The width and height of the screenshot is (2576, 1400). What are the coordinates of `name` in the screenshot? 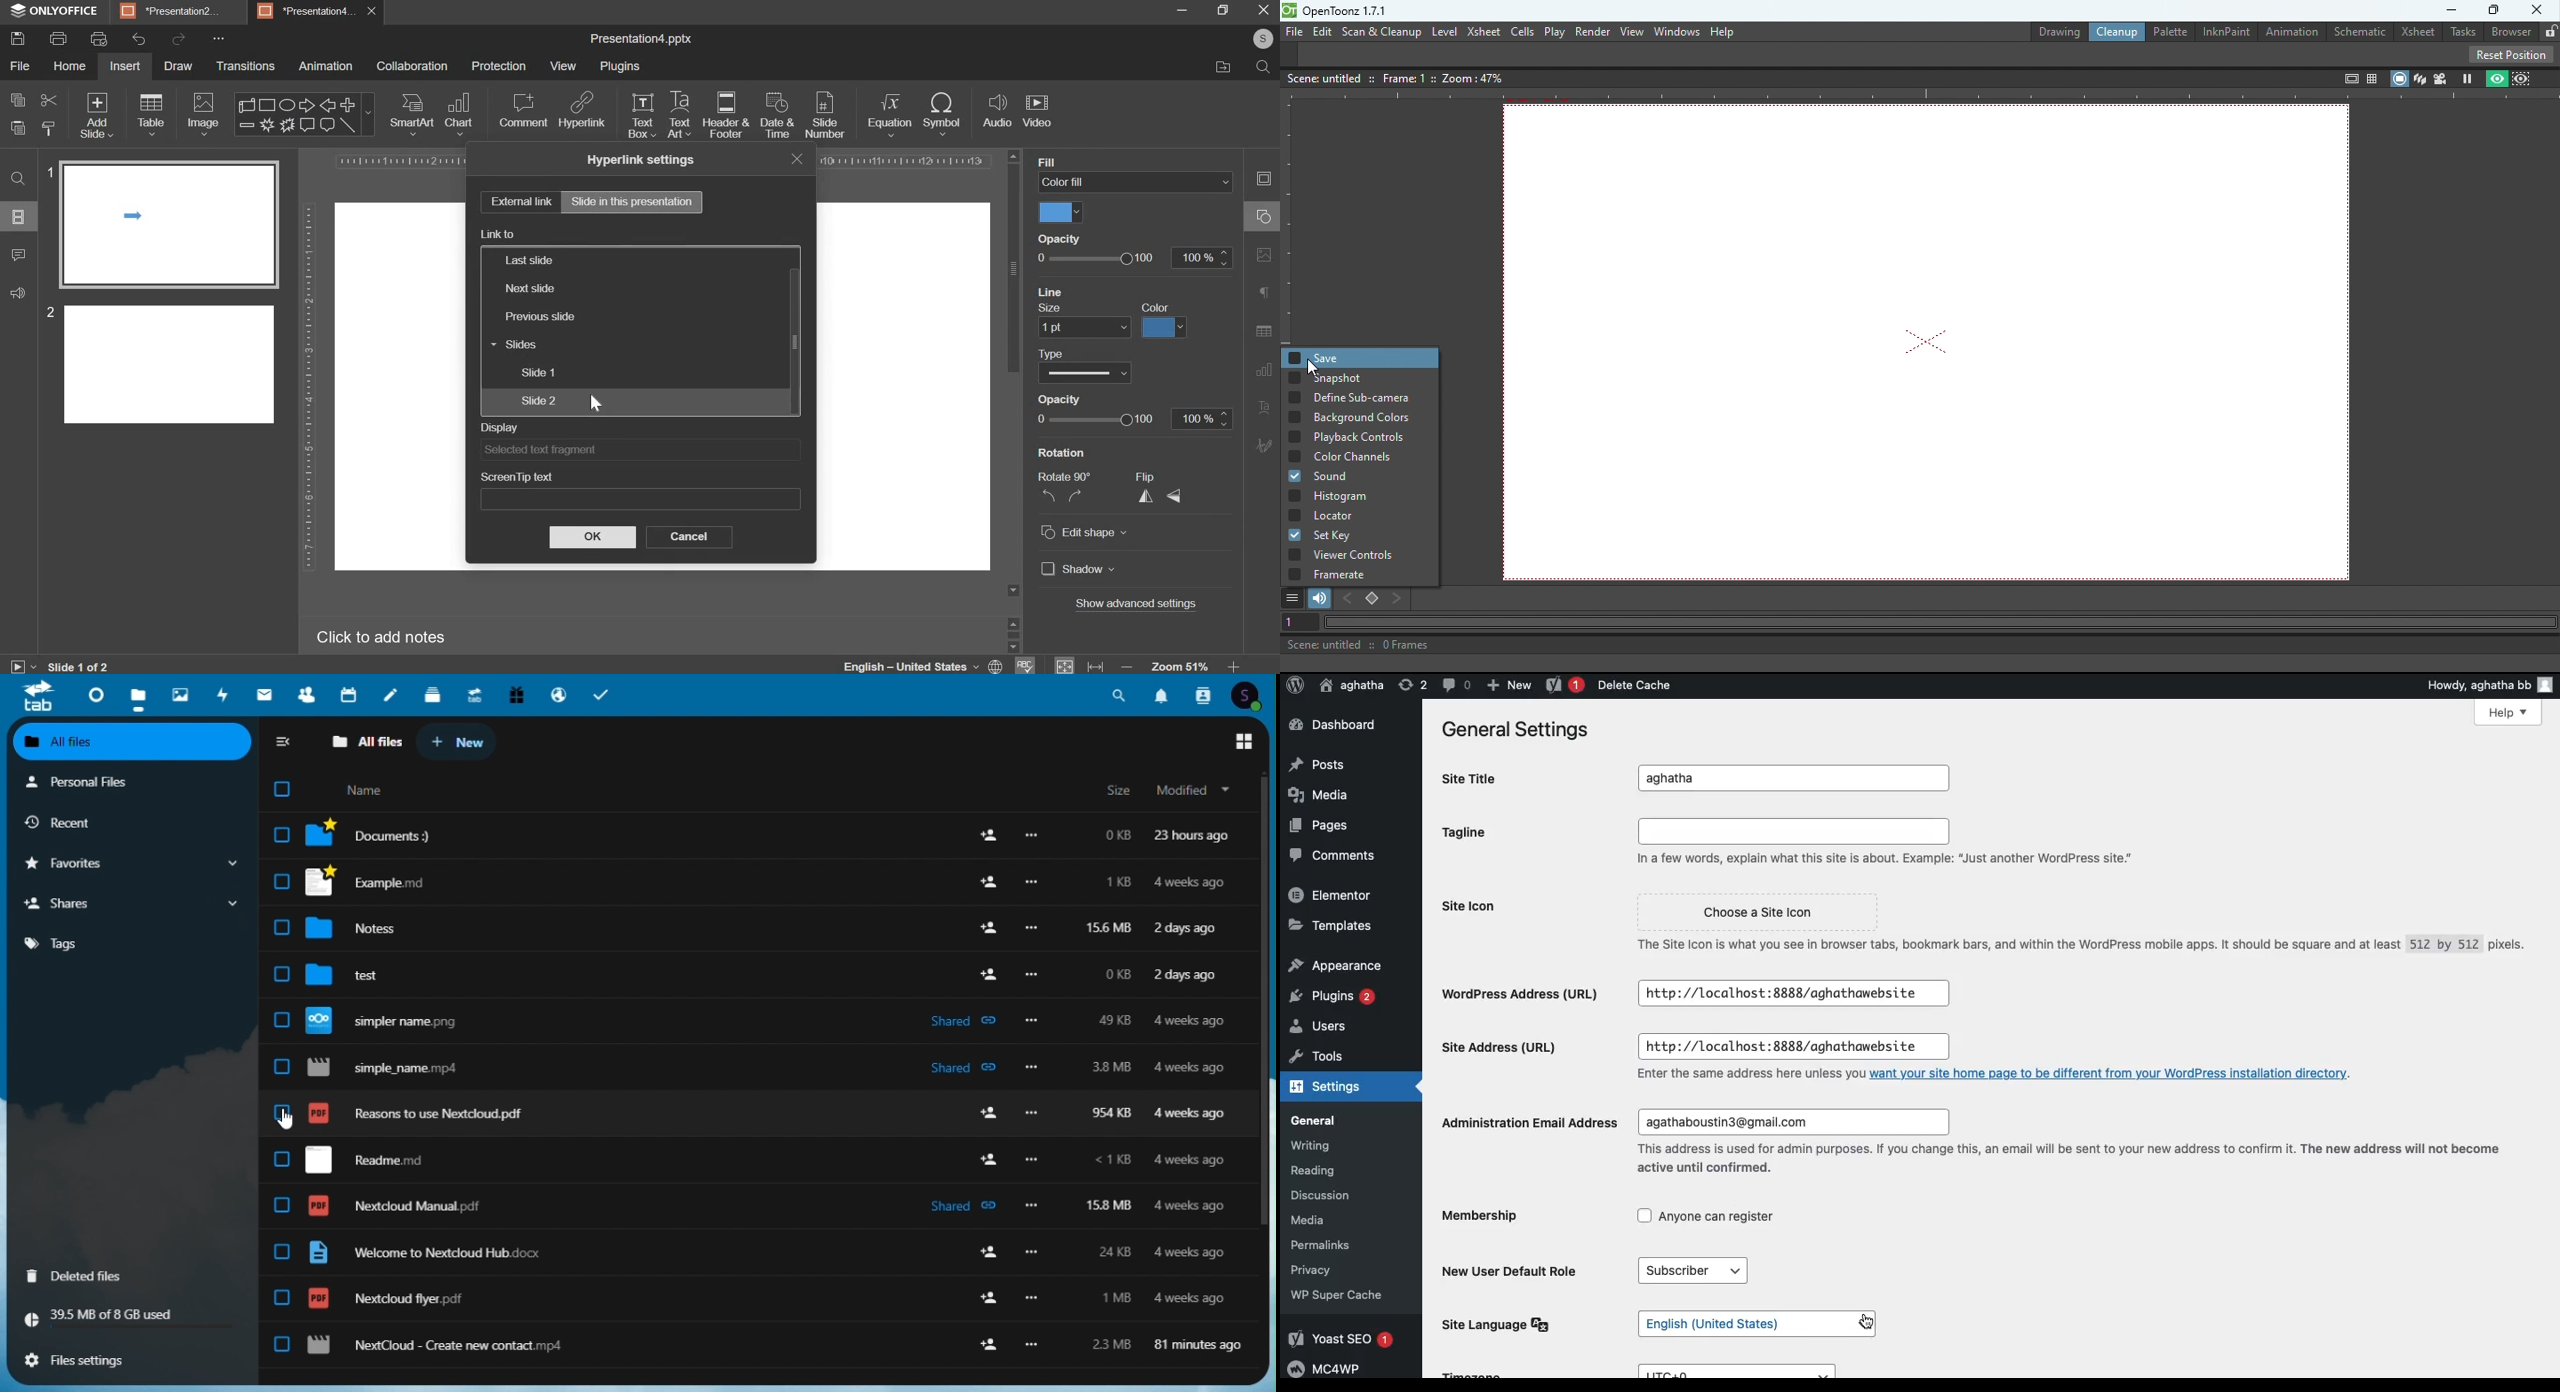 It's located at (370, 792).